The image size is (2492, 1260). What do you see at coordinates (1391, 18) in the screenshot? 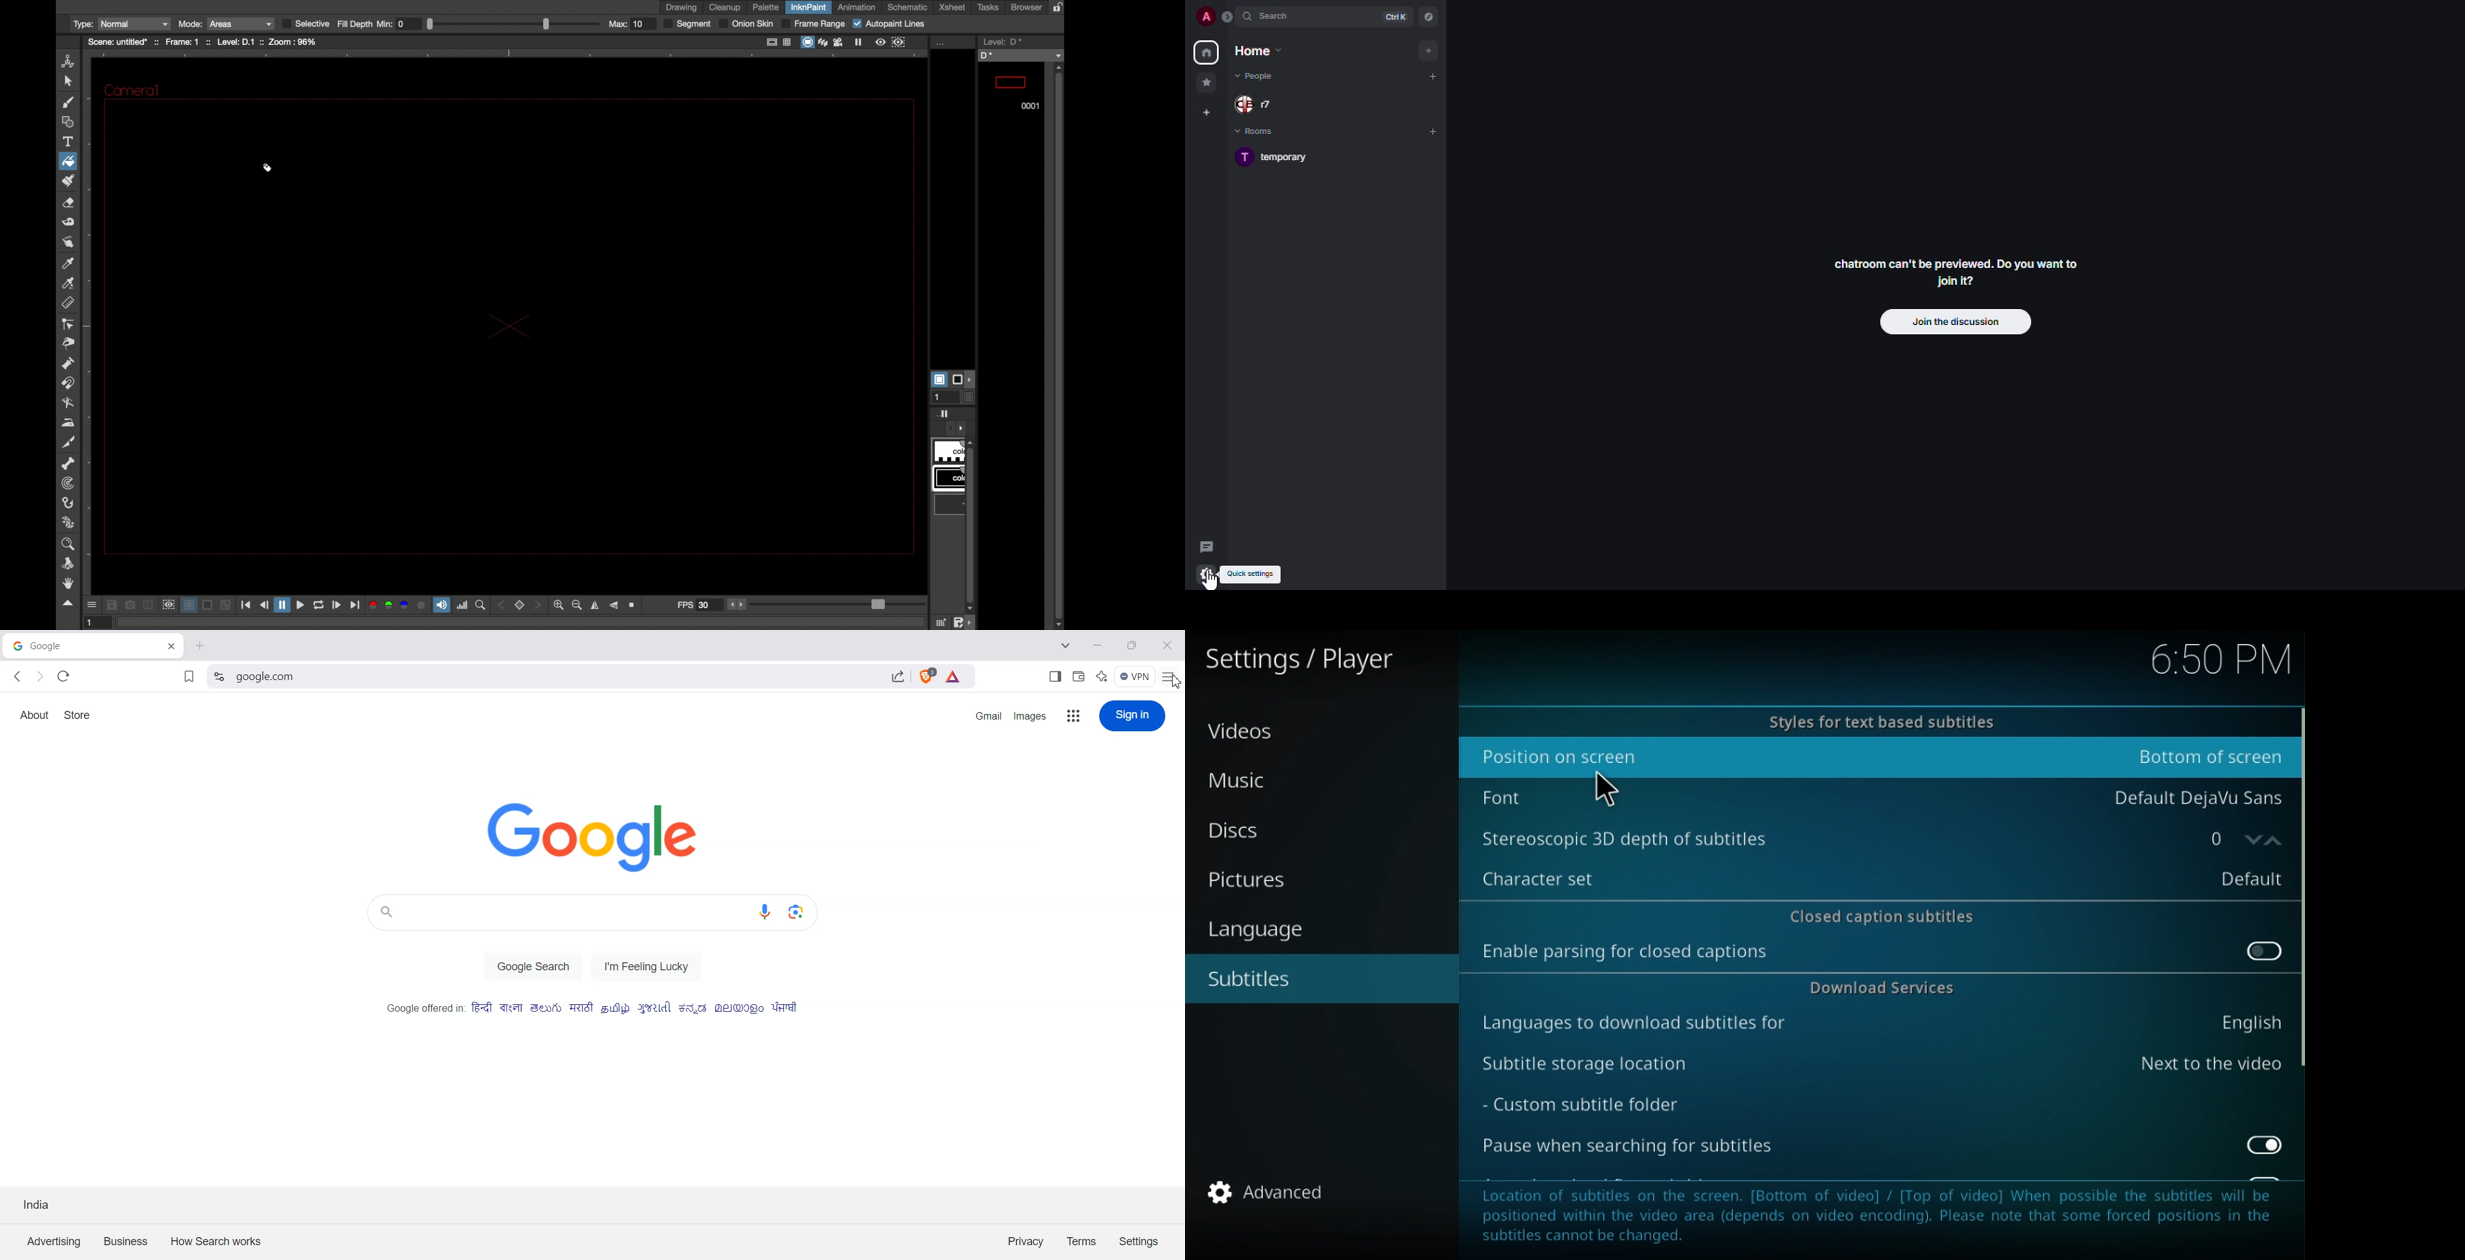
I see `ctrl K` at bounding box center [1391, 18].